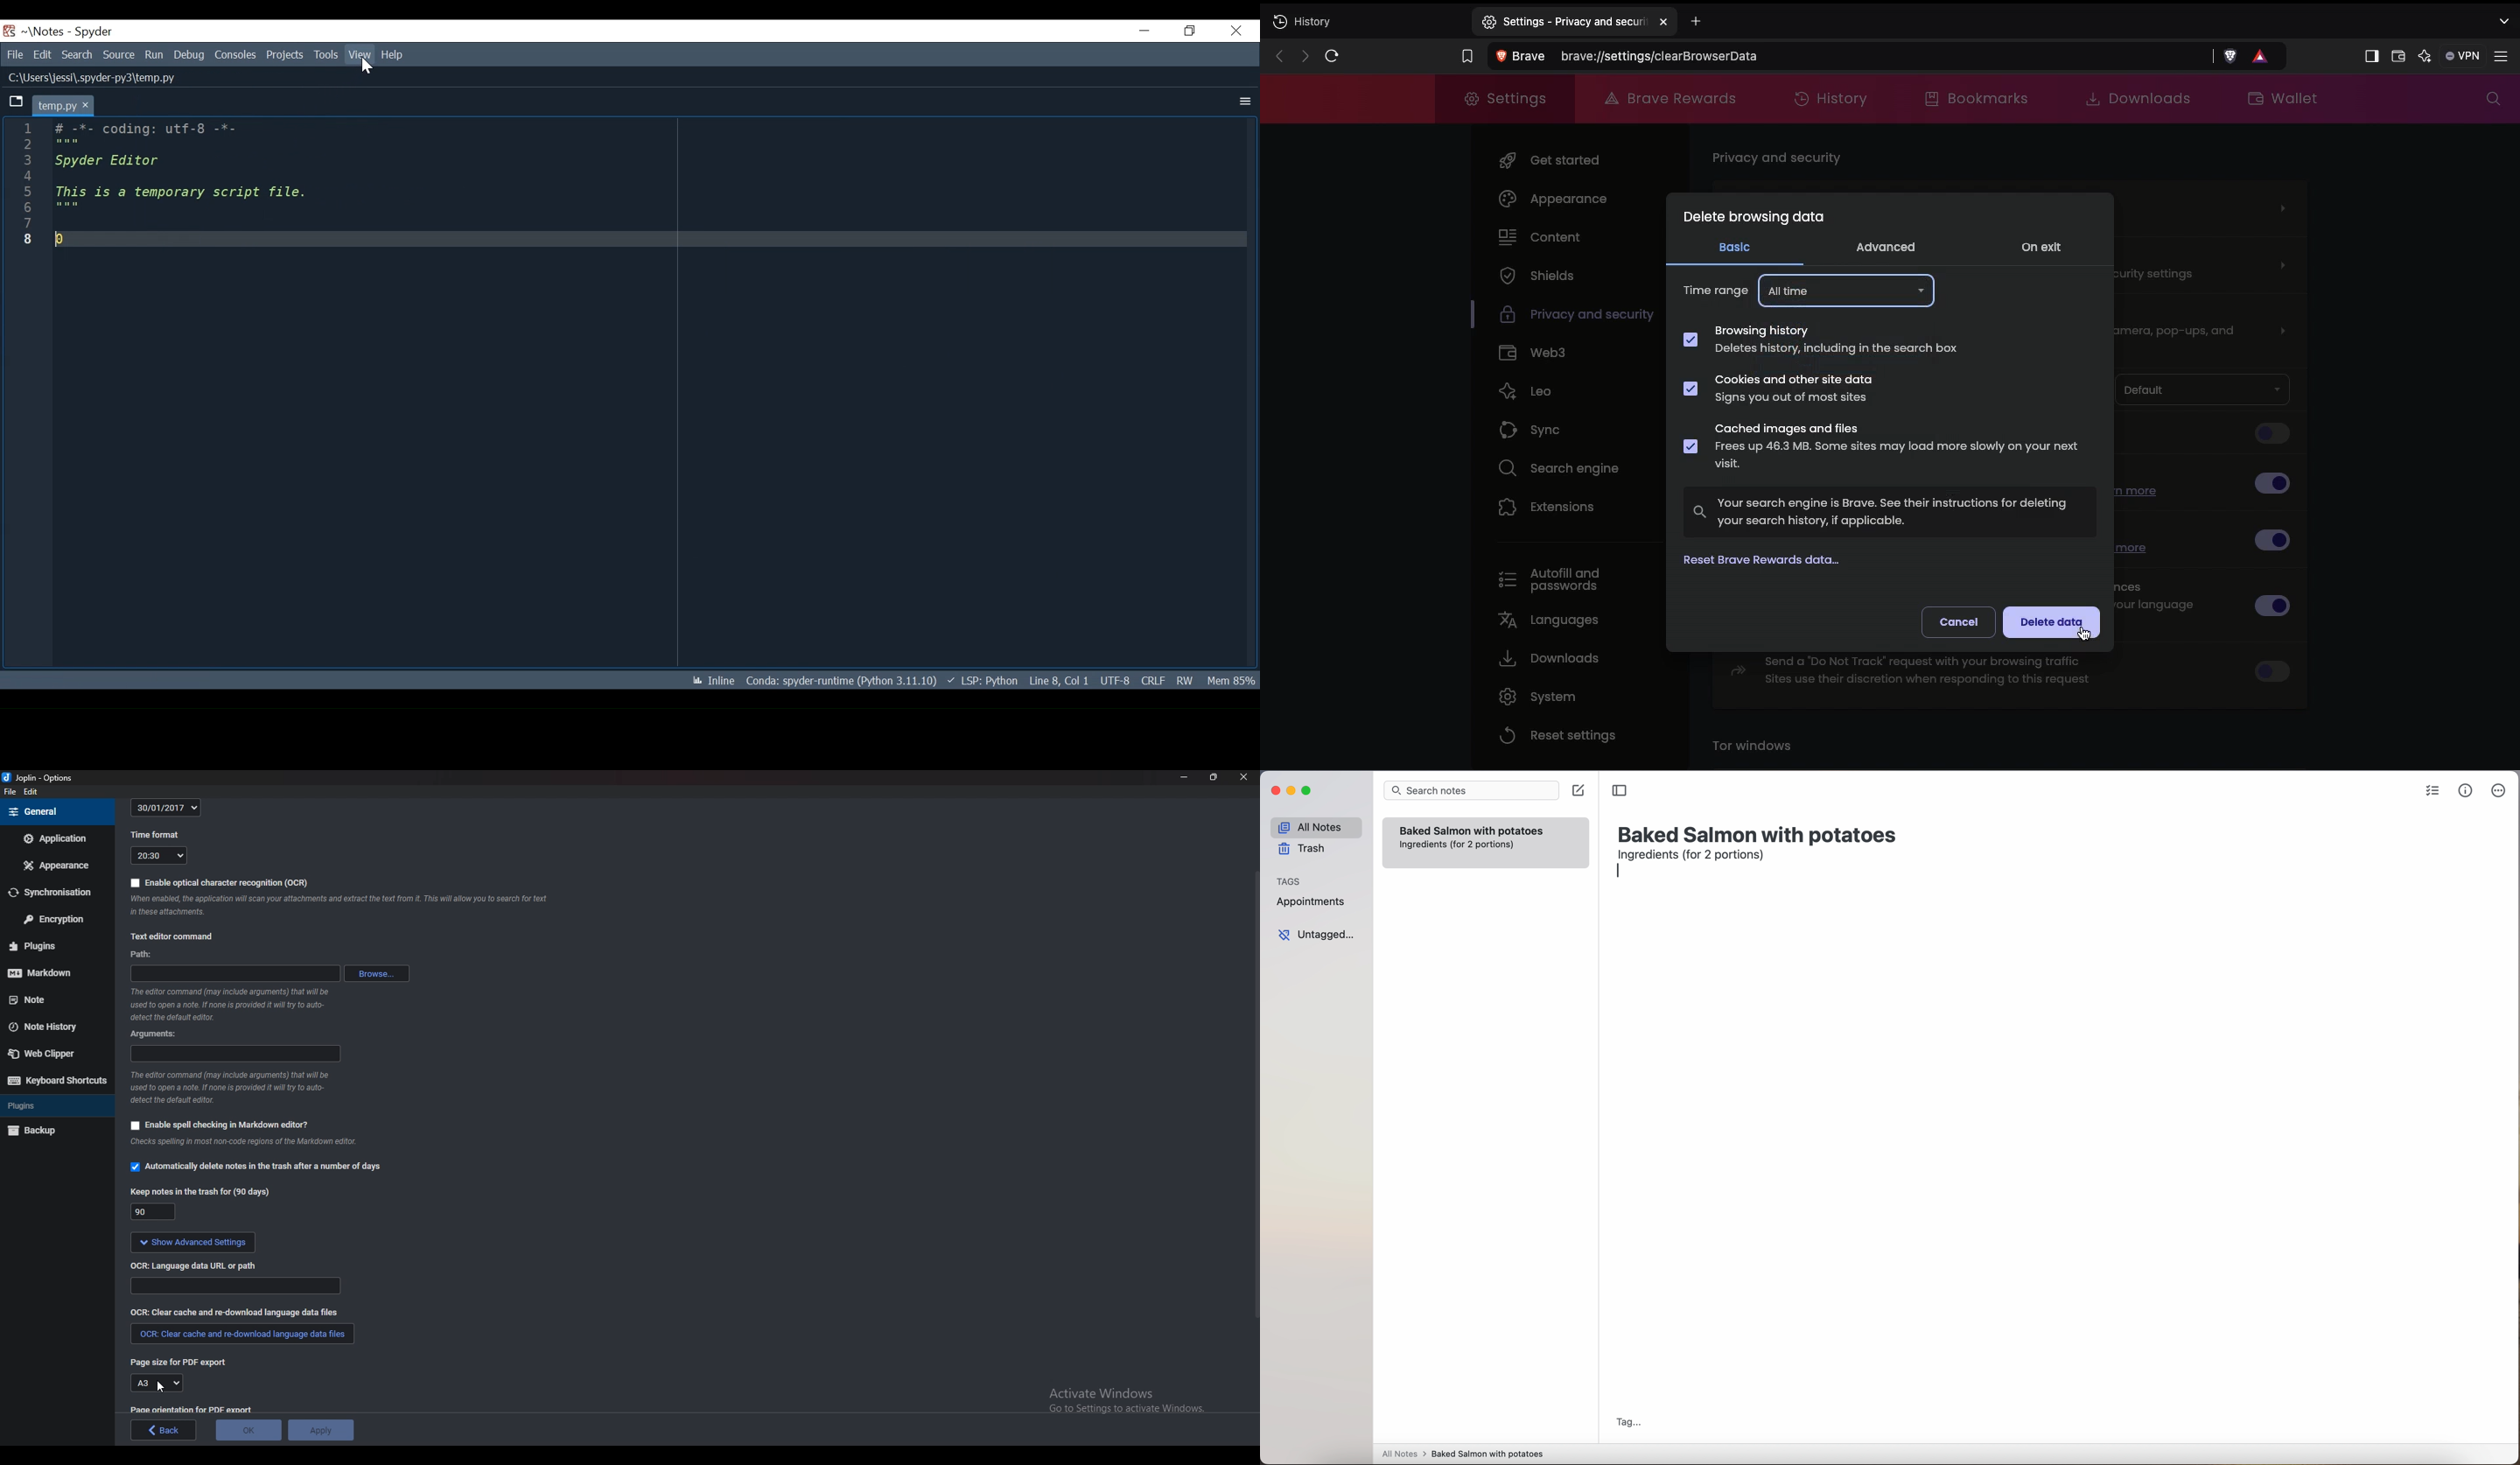 The height and width of the screenshot is (1484, 2520). What do you see at coordinates (1788, 390) in the screenshot?
I see `Cookies and other site data
Signs you out of most sites` at bounding box center [1788, 390].